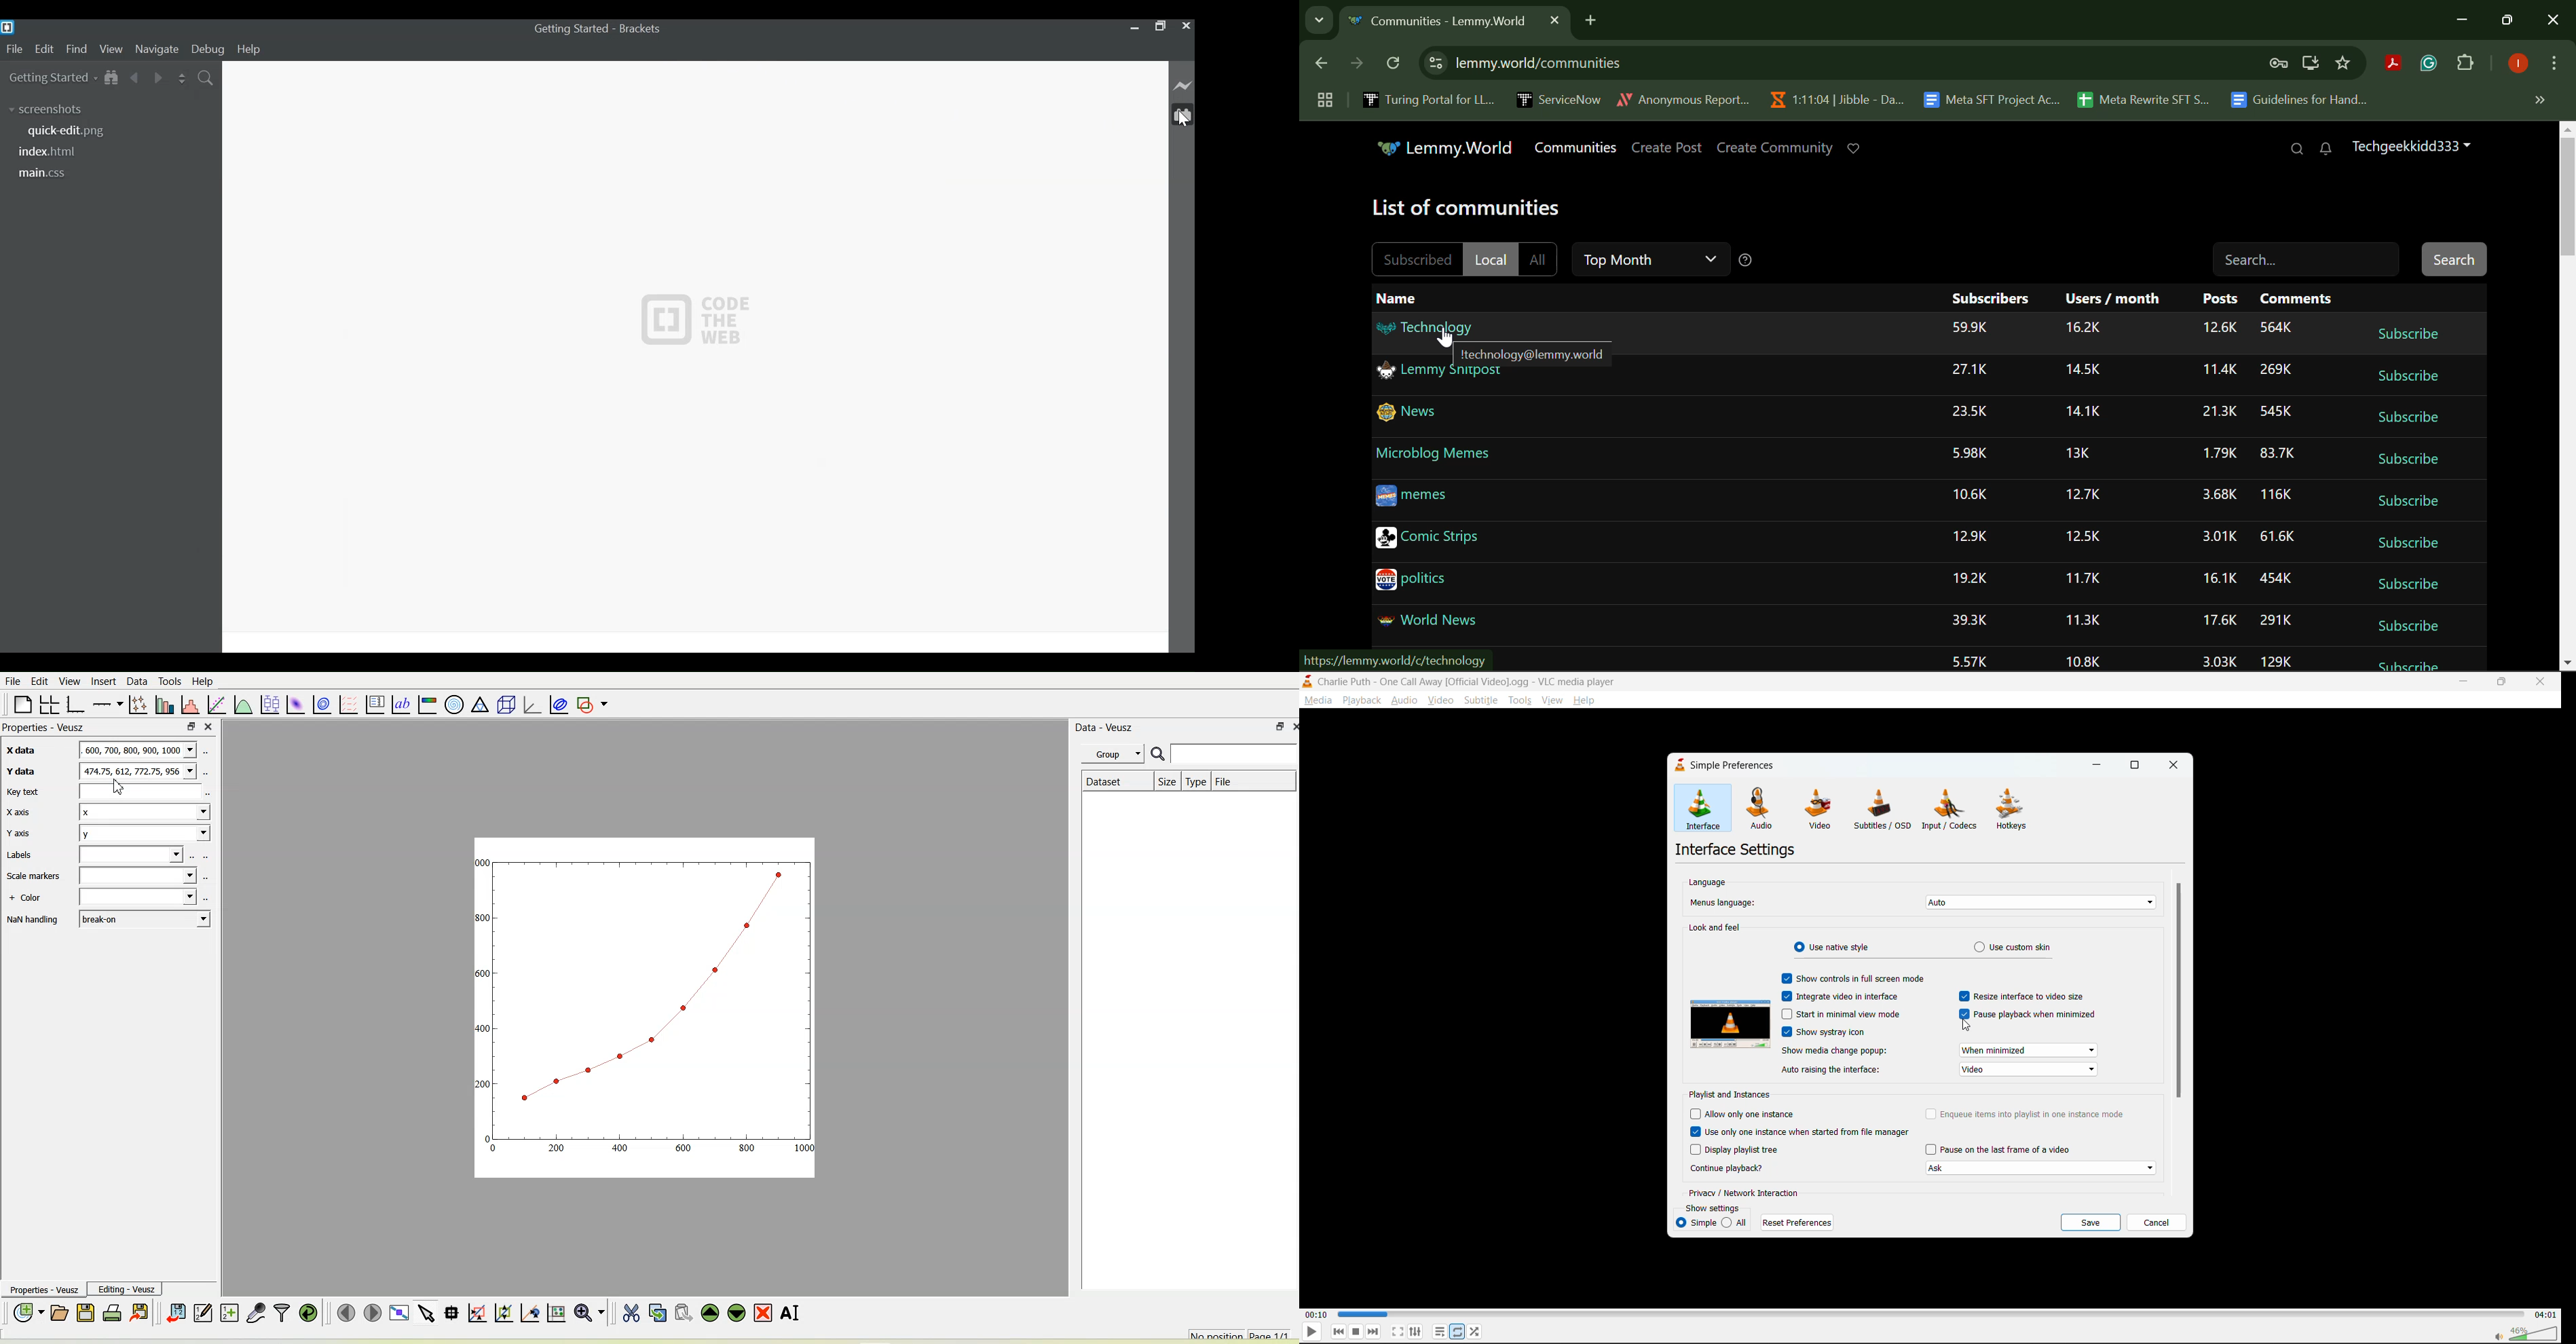  Describe the element at coordinates (2171, 766) in the screenshot. I see `close` at that location.